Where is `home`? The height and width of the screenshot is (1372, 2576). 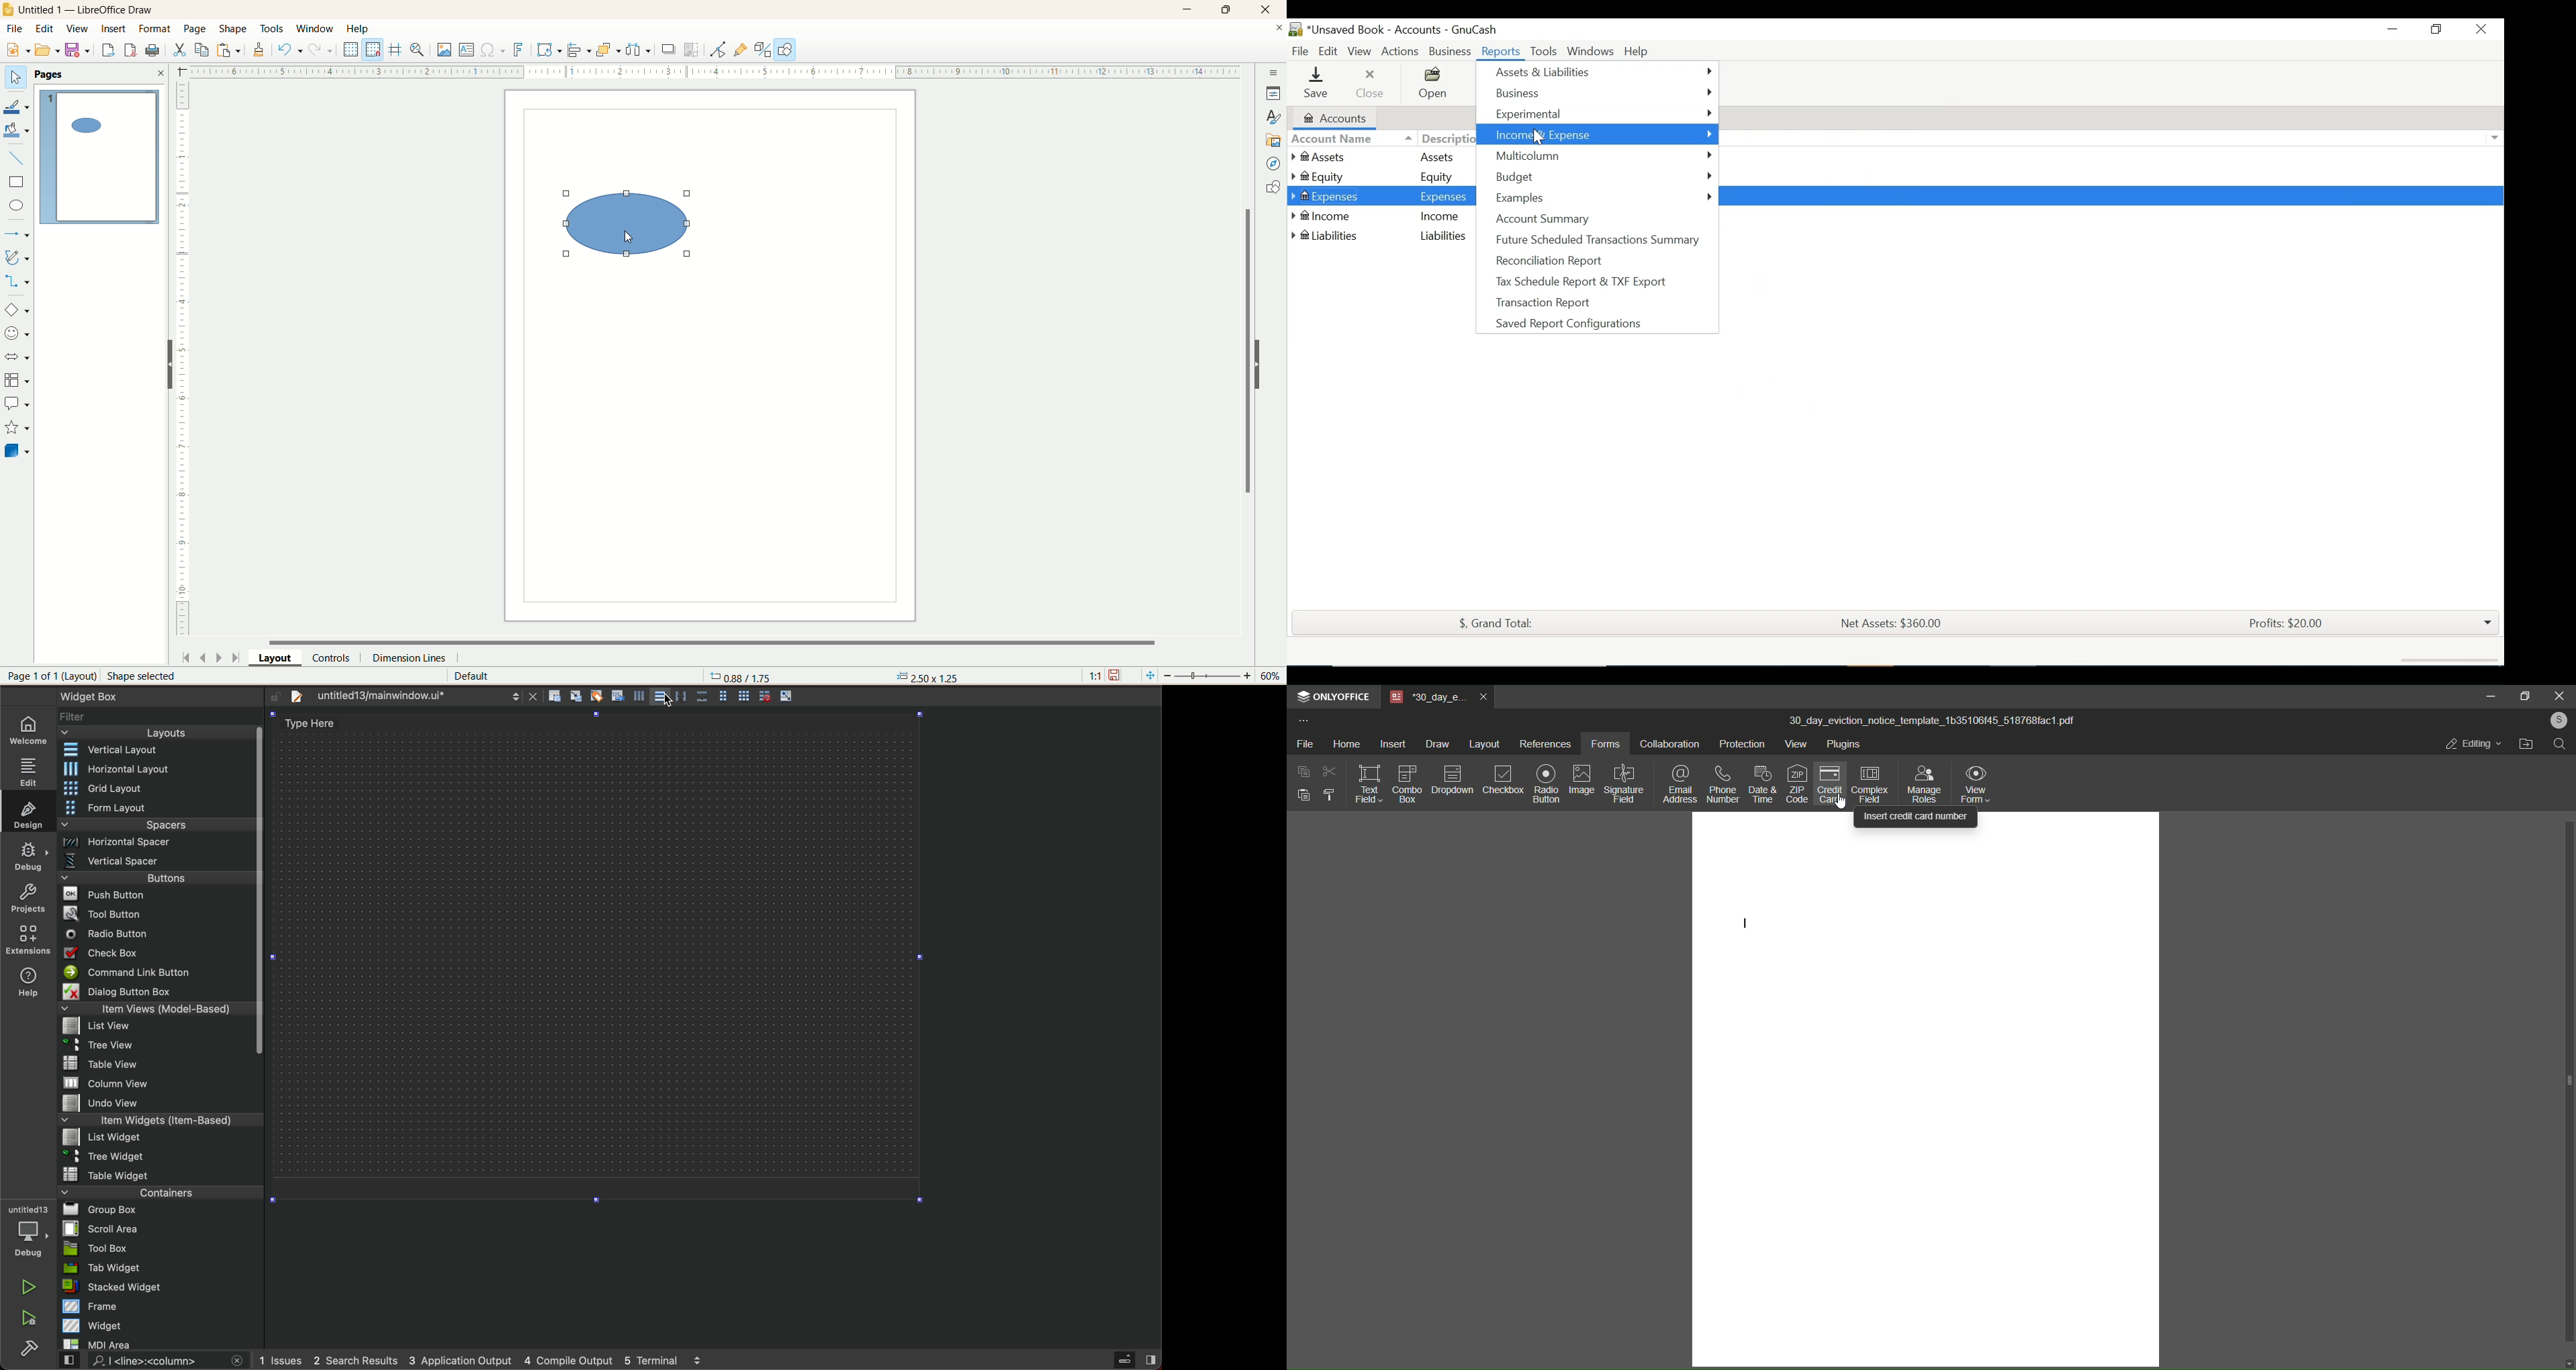 home is located at coordinates (1344, 744).